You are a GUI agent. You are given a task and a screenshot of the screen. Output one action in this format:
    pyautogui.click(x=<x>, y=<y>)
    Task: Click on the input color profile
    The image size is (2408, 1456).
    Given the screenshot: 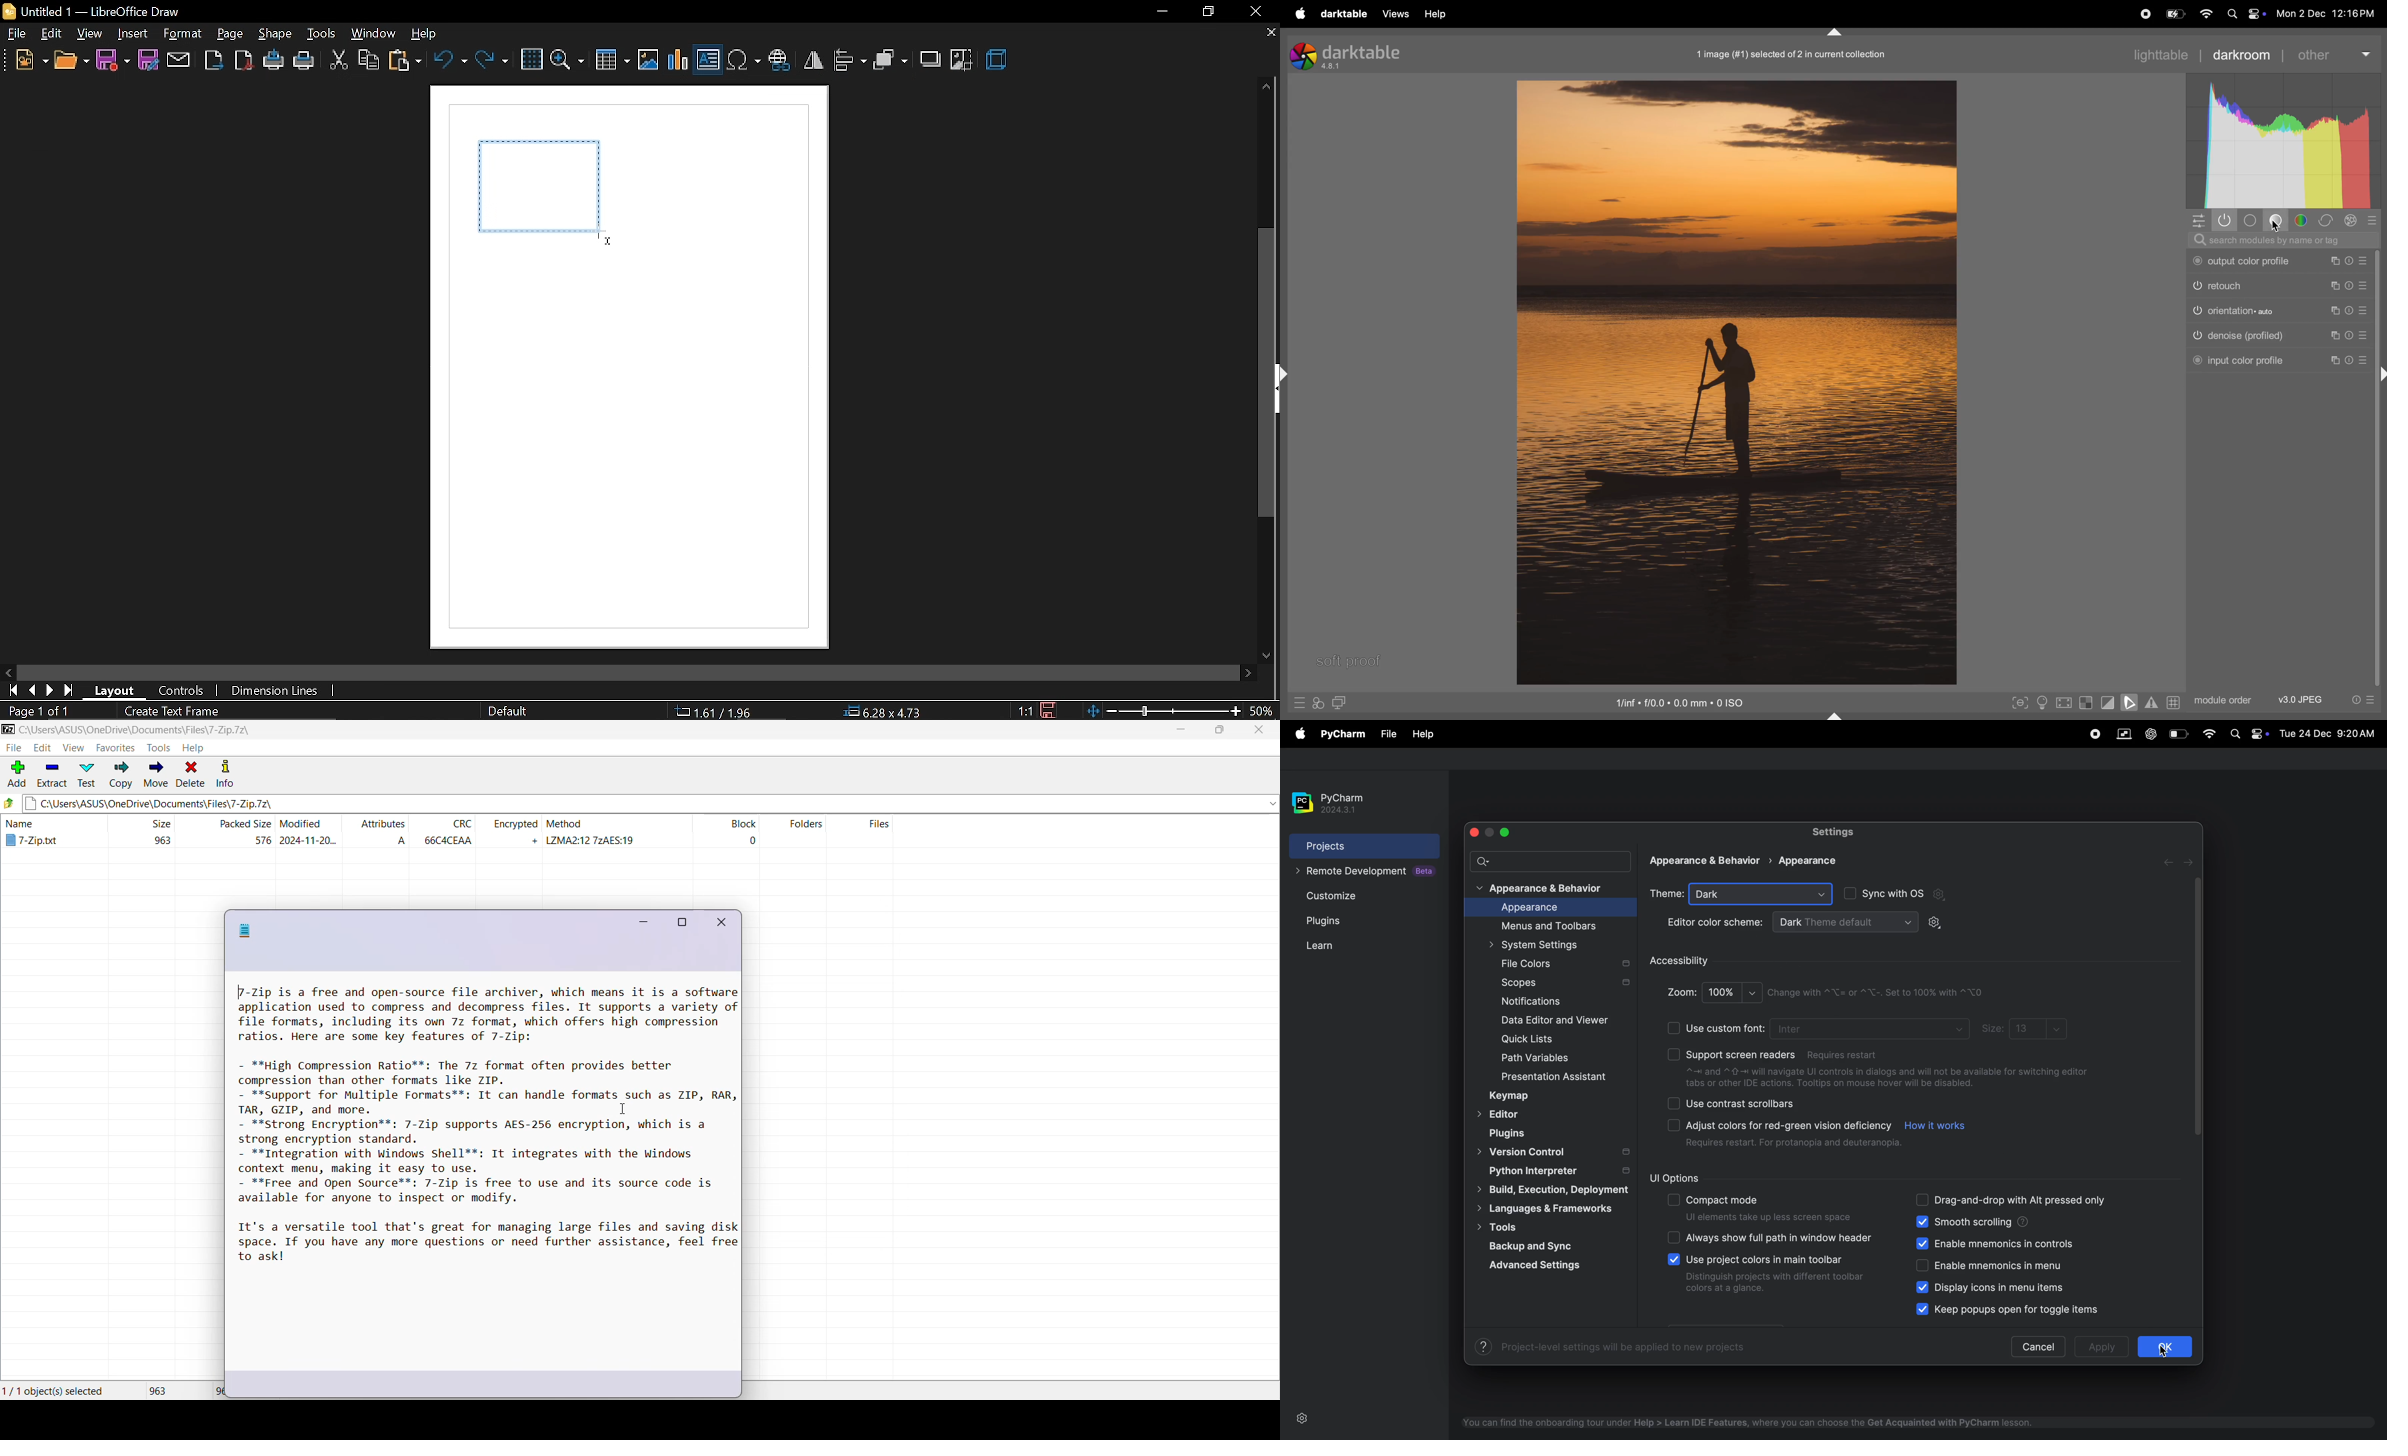 What is the action you would take?
    pyautogui.click(x=2280, y=360)
    